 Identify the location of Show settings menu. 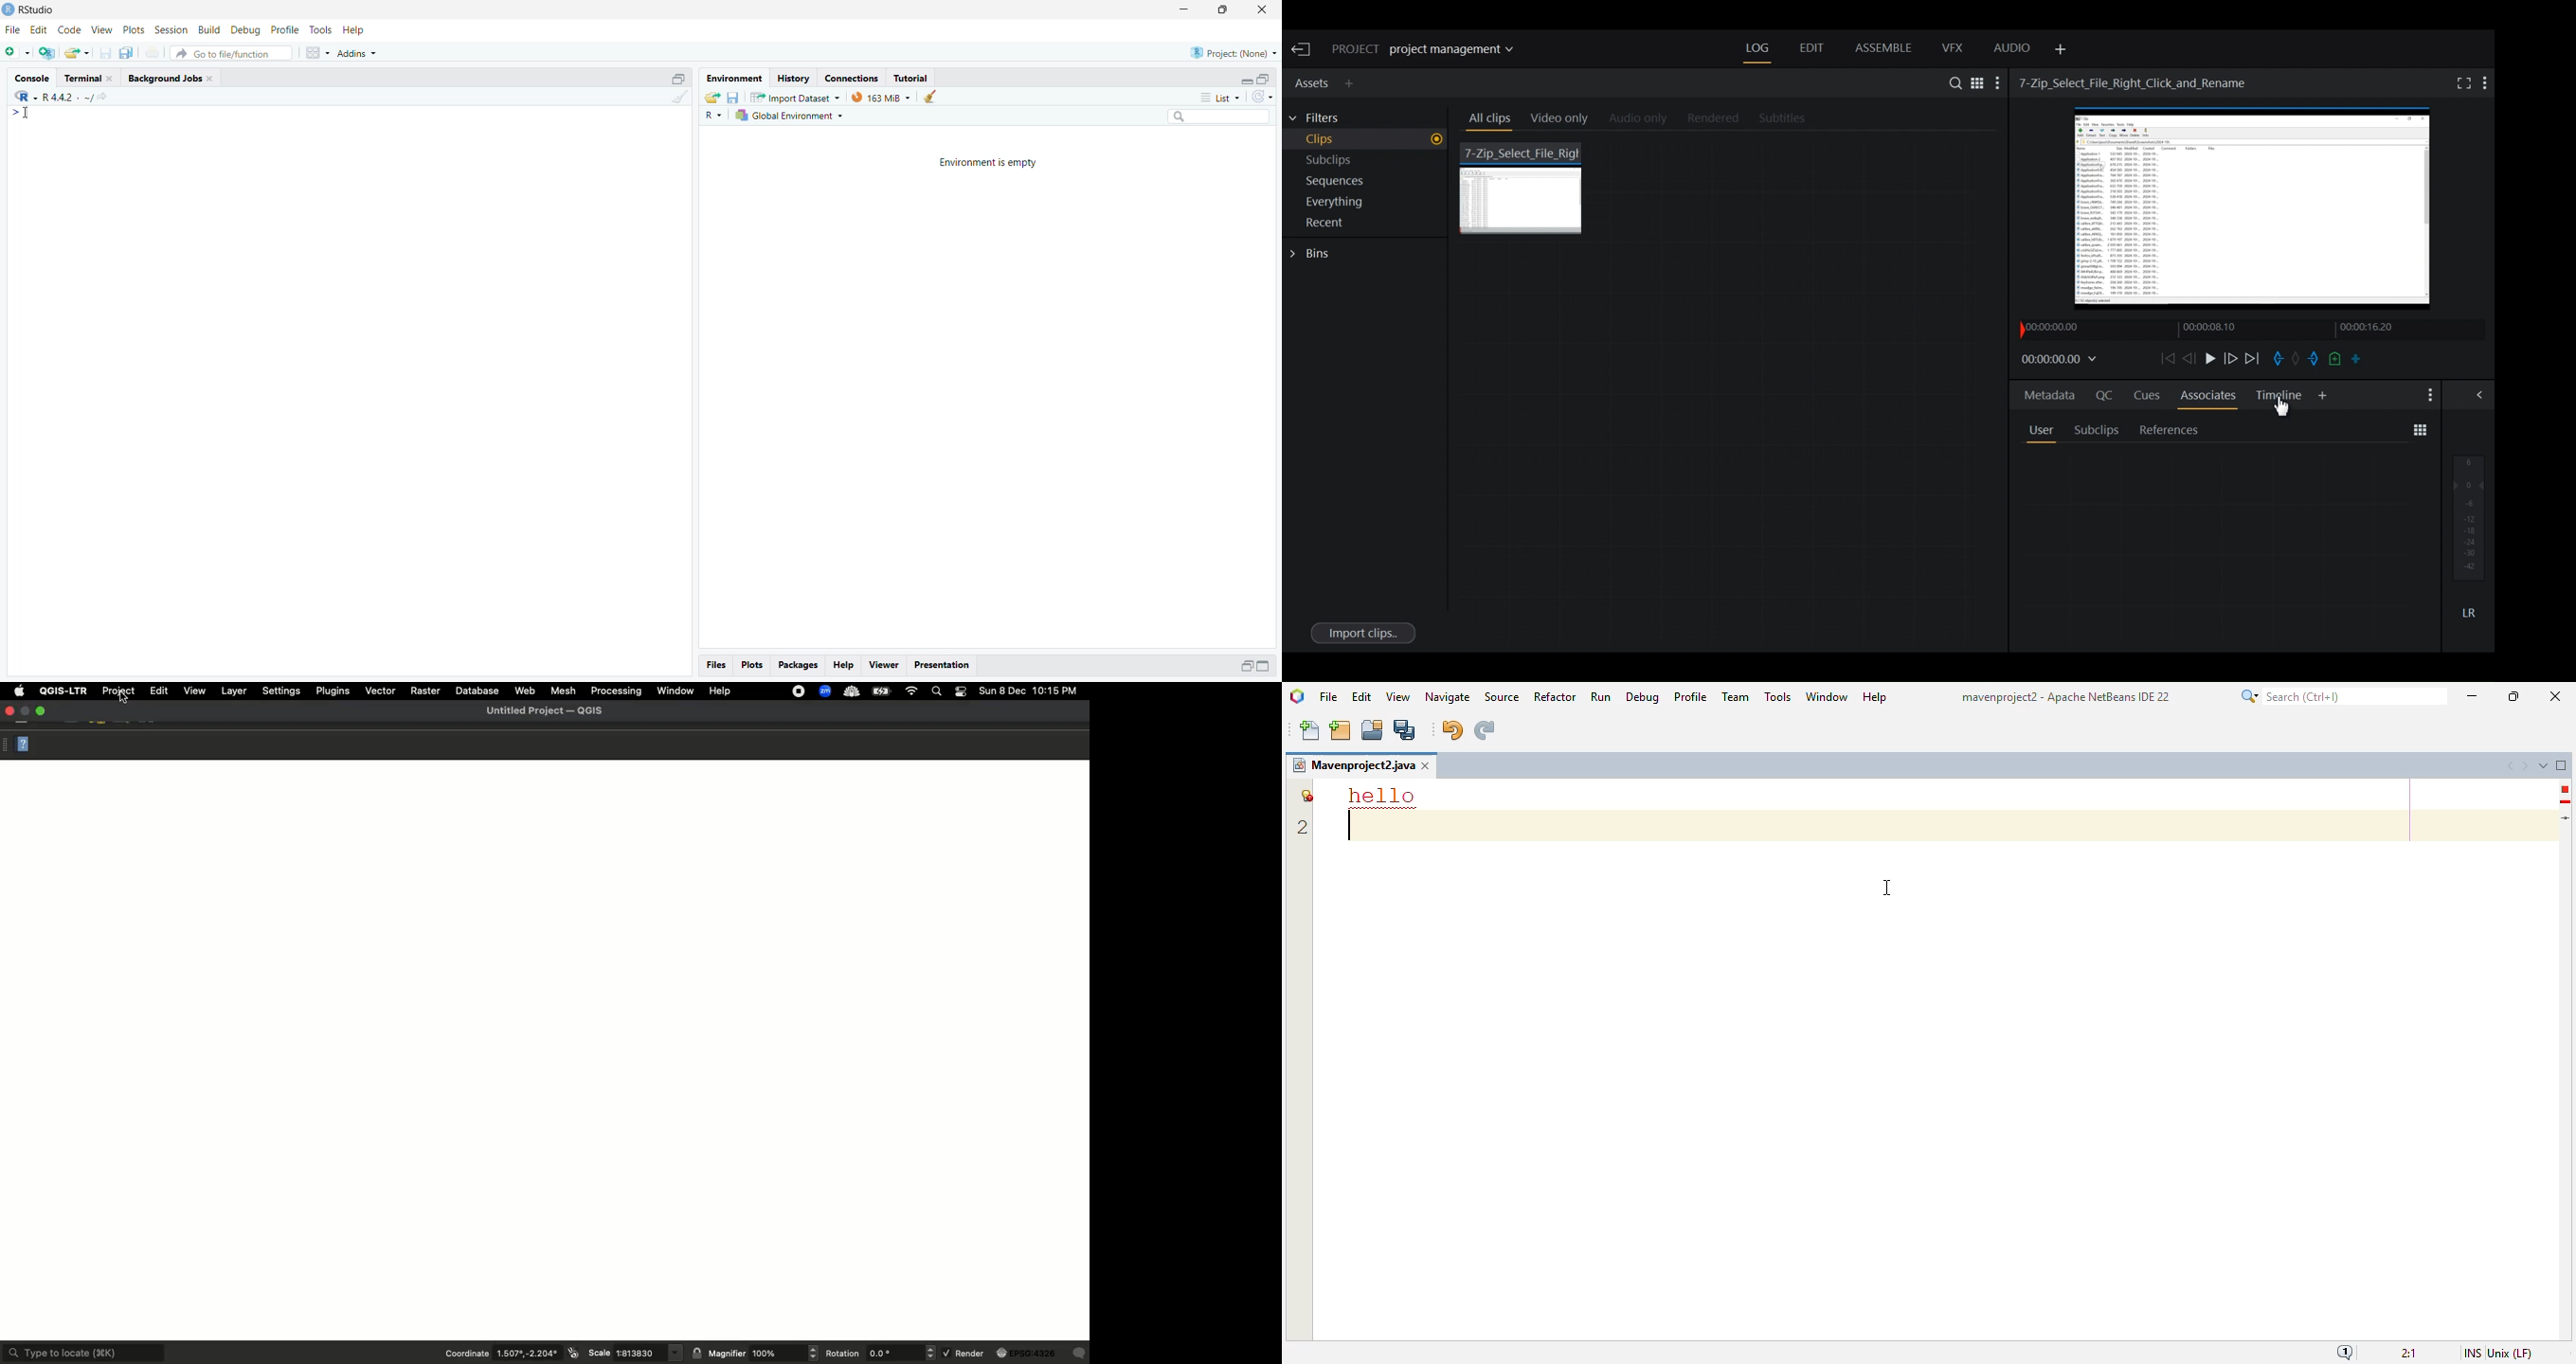
(2486, 82).